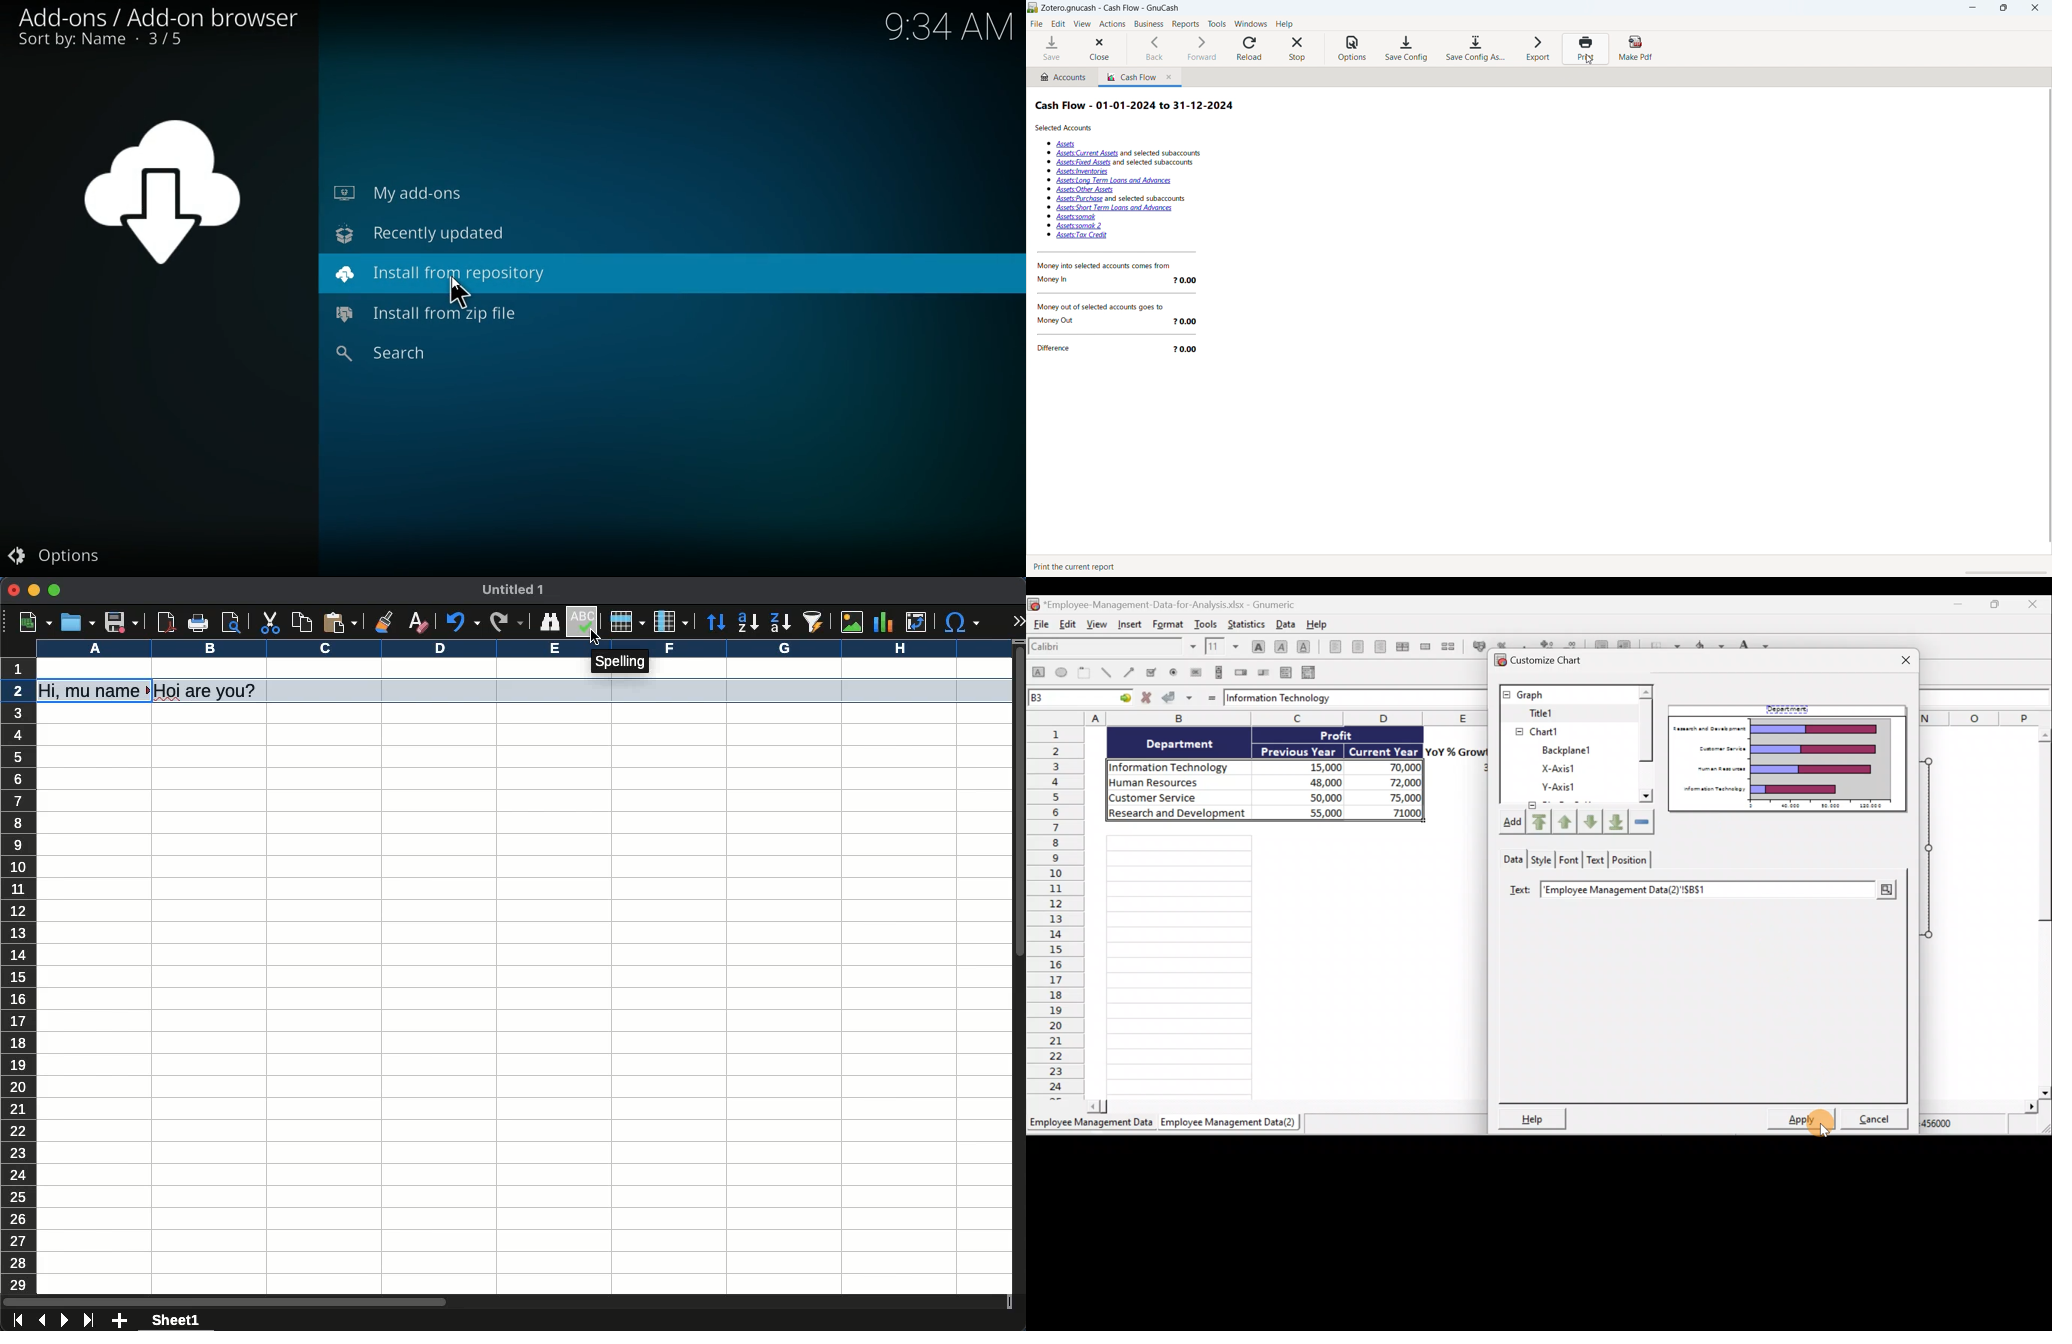 This screenshot has height=1344, width=2072. I want to click on Rows, so click(1055, 912).